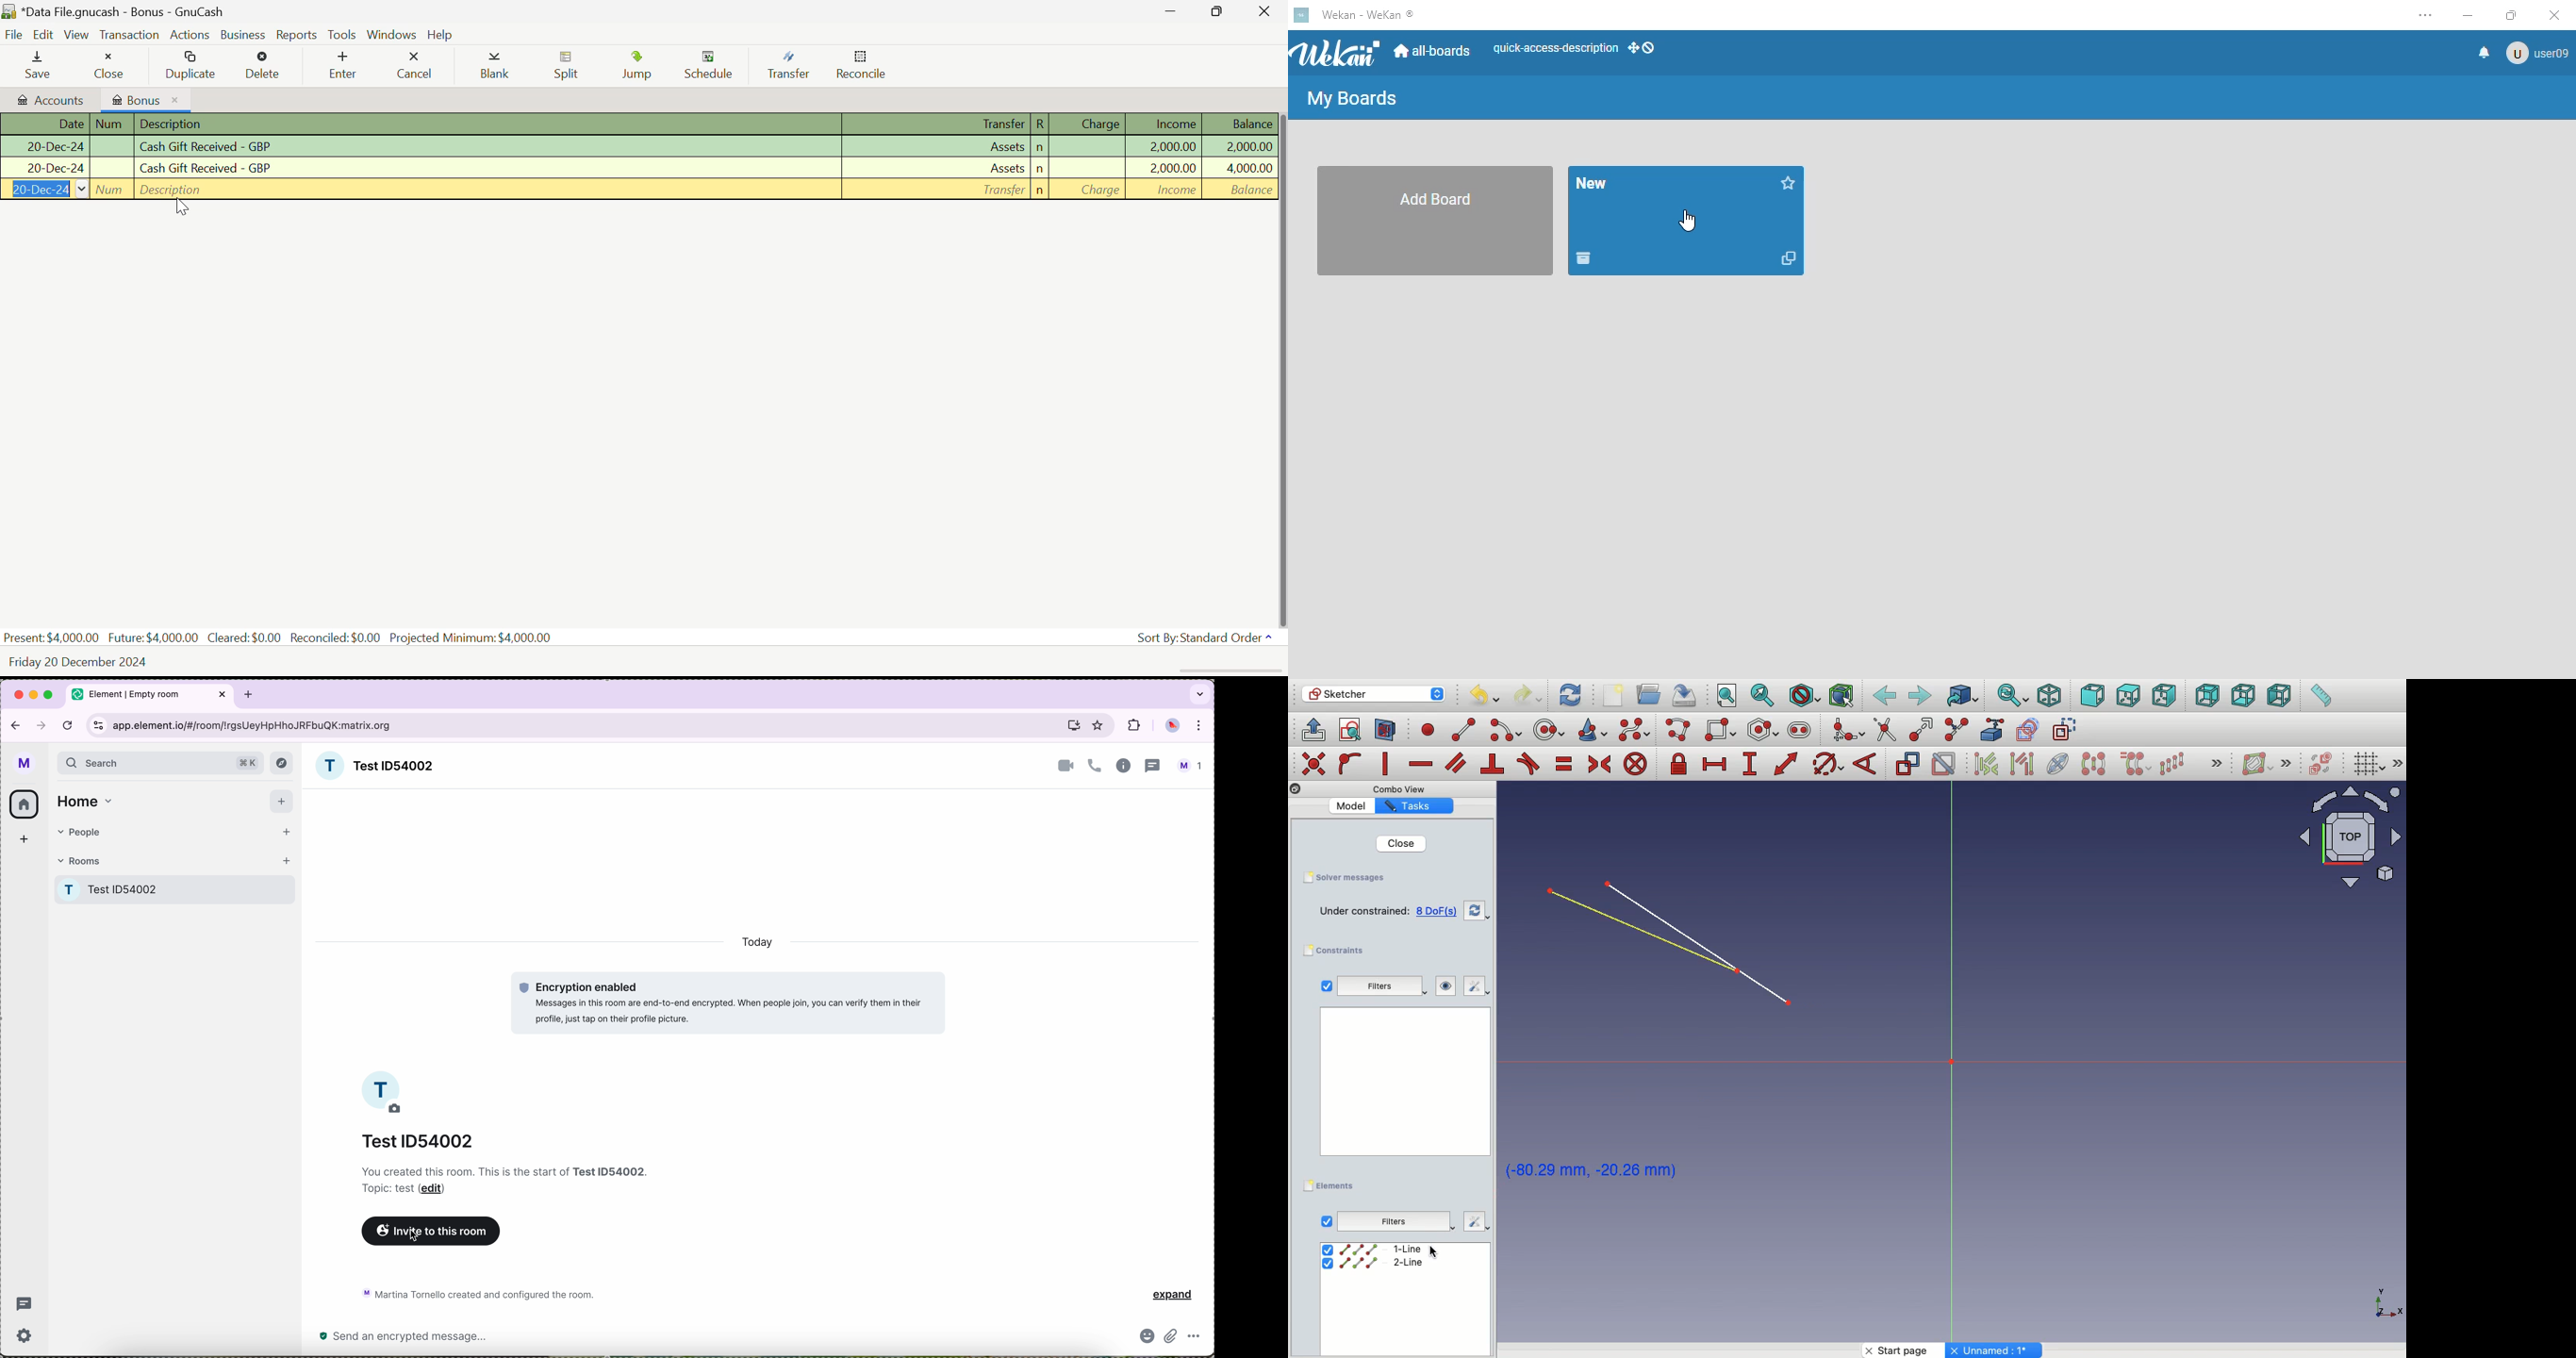  What do you see at coordinates (2343, 844) in the screenshot?
I see `` at bounding box center [2343, 844].